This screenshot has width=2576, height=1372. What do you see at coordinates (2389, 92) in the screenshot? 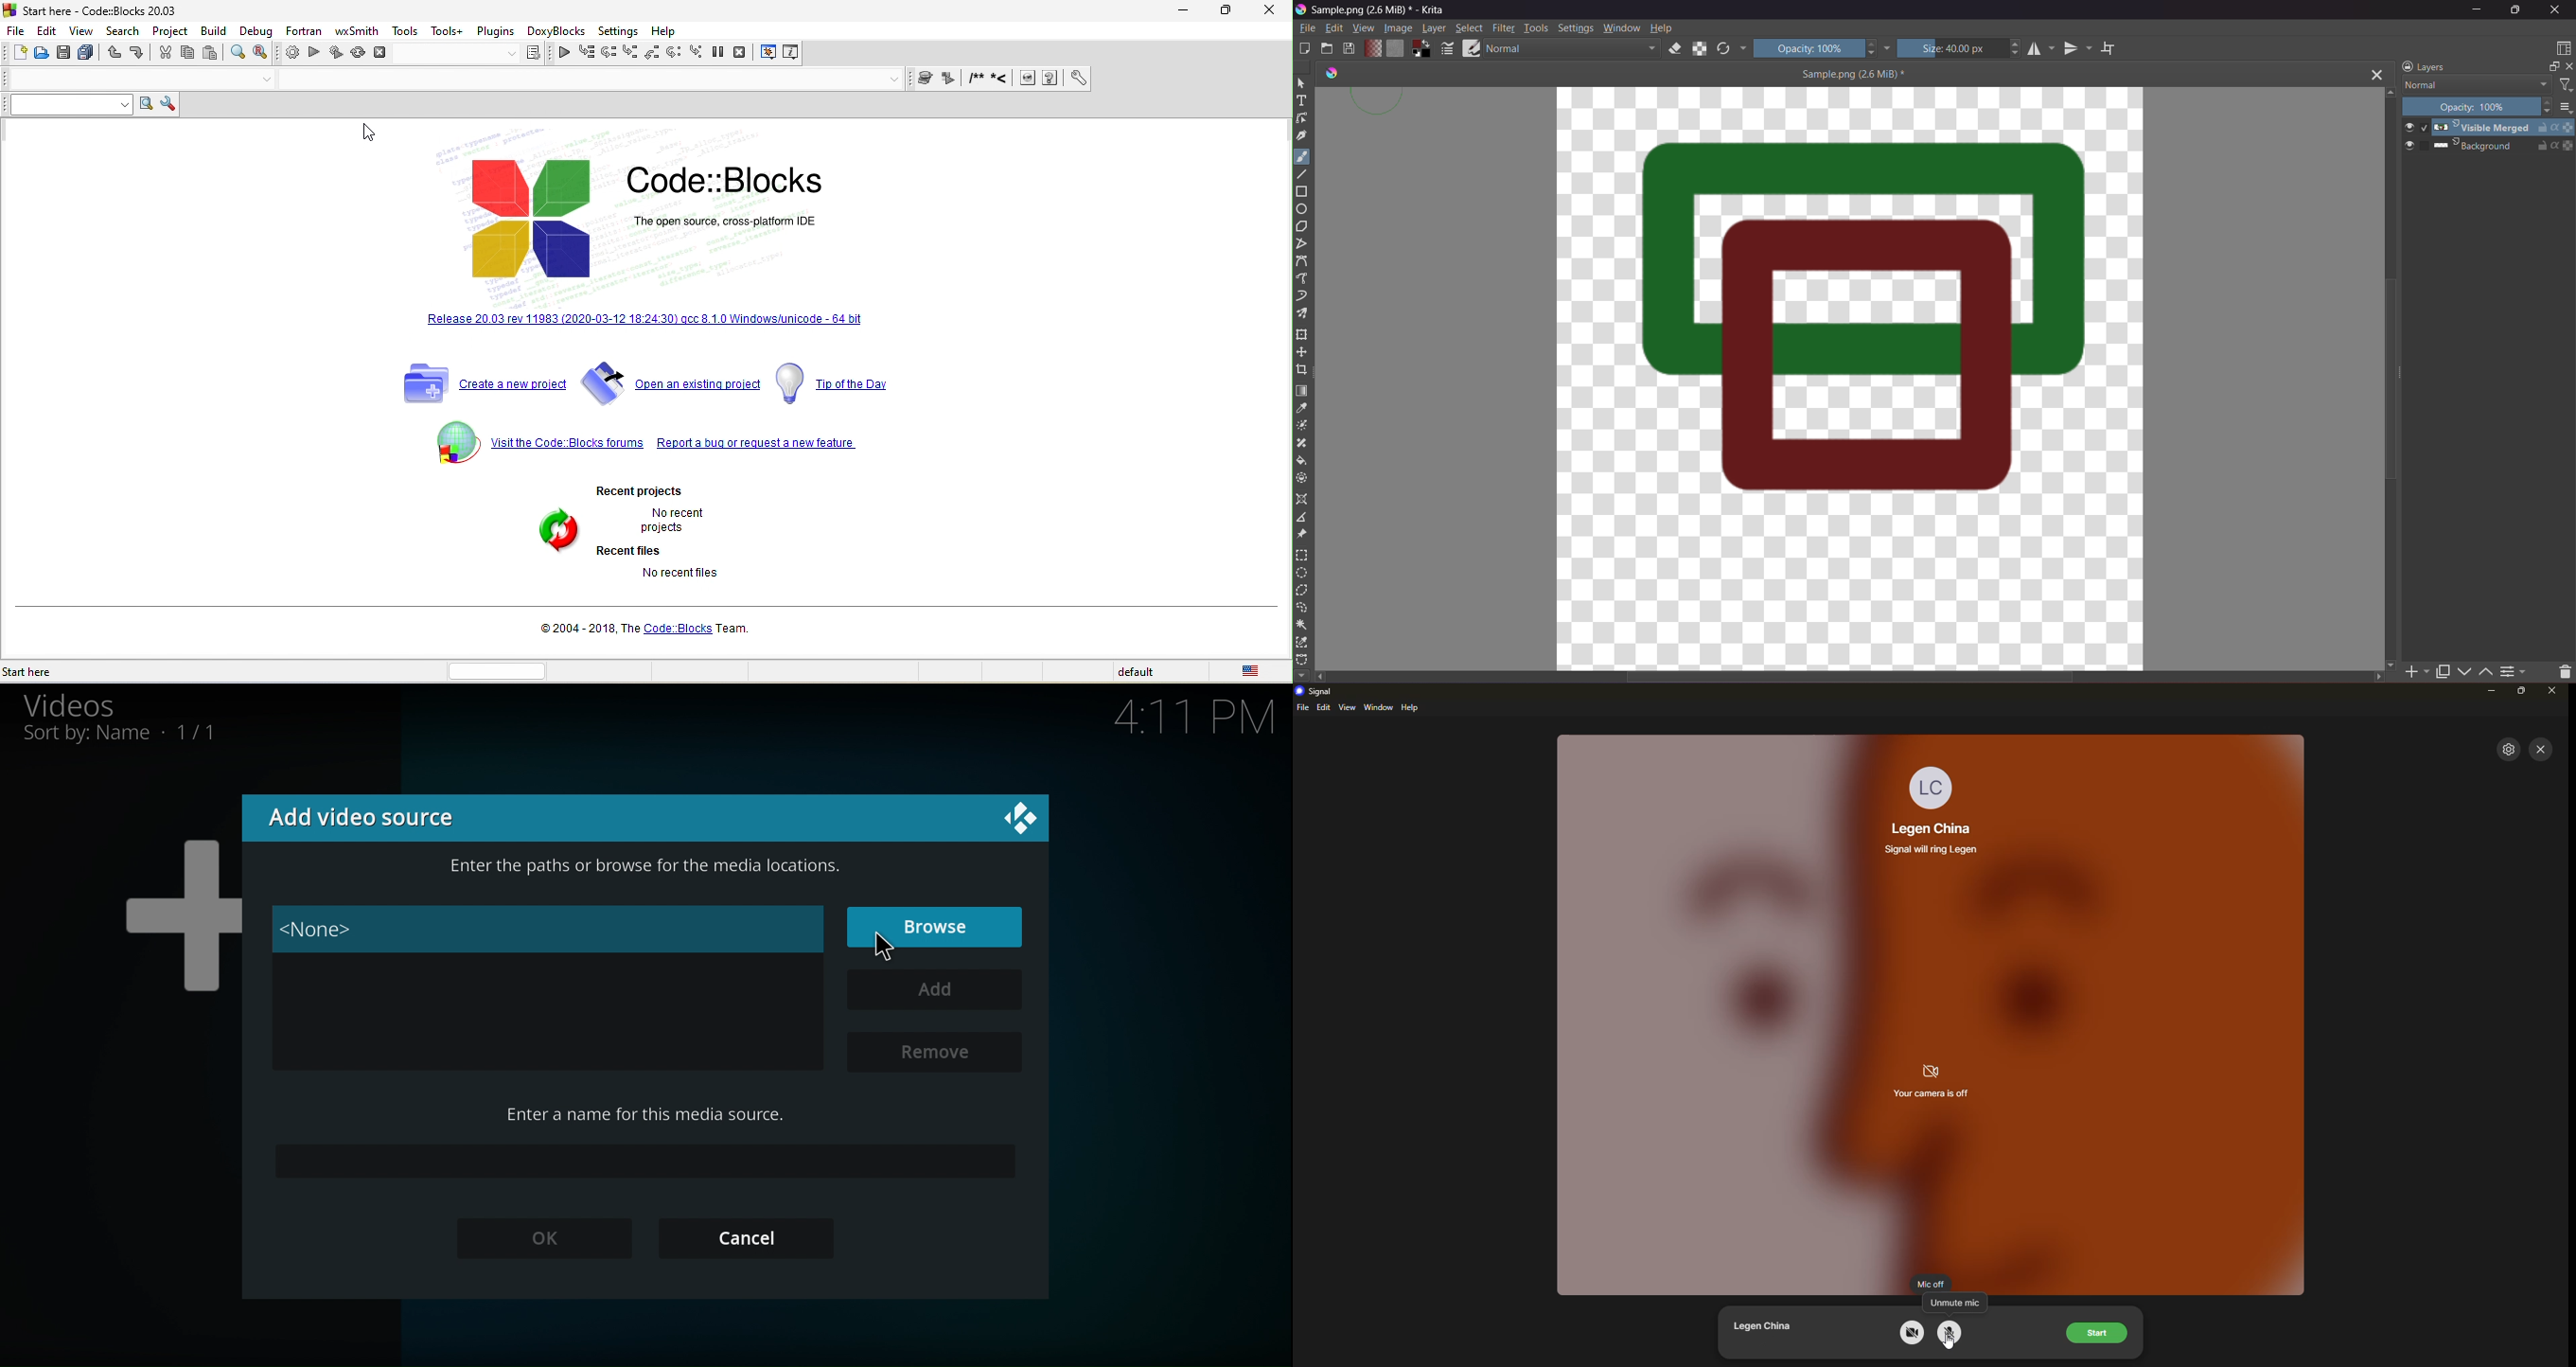
I see `Scroll up` at bounding box center [2389, 92].